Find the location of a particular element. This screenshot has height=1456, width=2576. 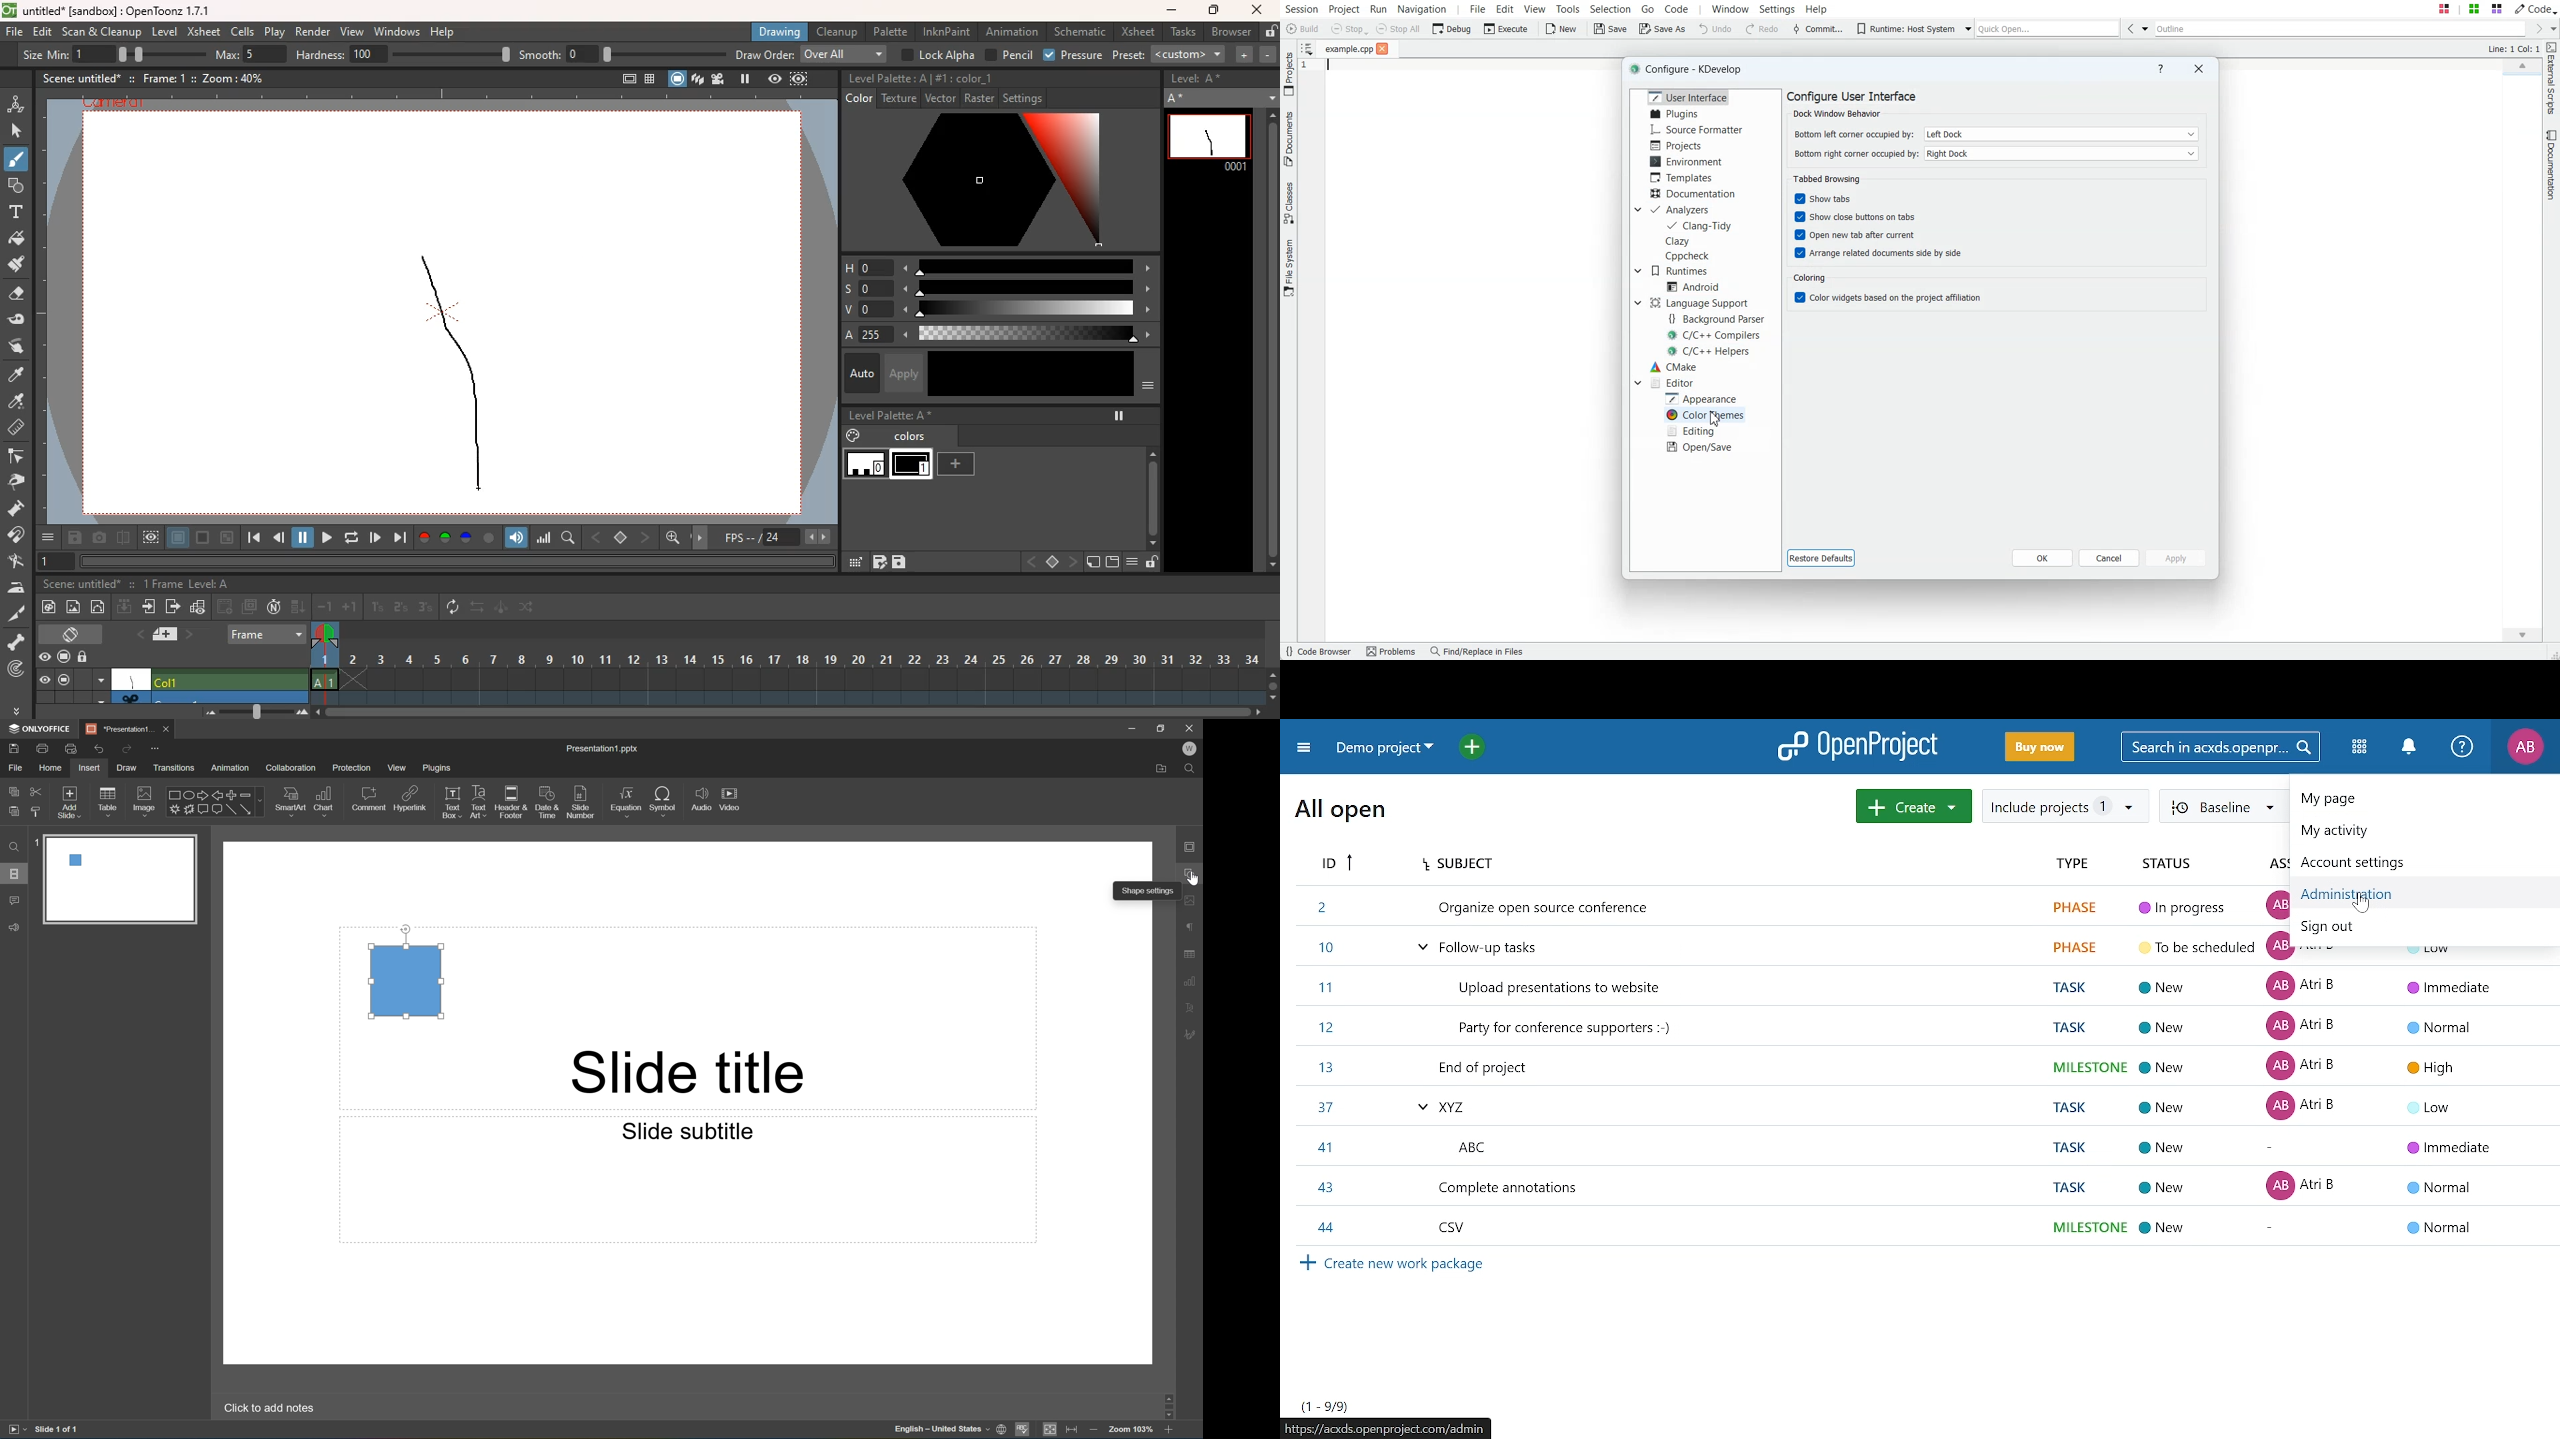

forward is located at coordinates (324, 538).